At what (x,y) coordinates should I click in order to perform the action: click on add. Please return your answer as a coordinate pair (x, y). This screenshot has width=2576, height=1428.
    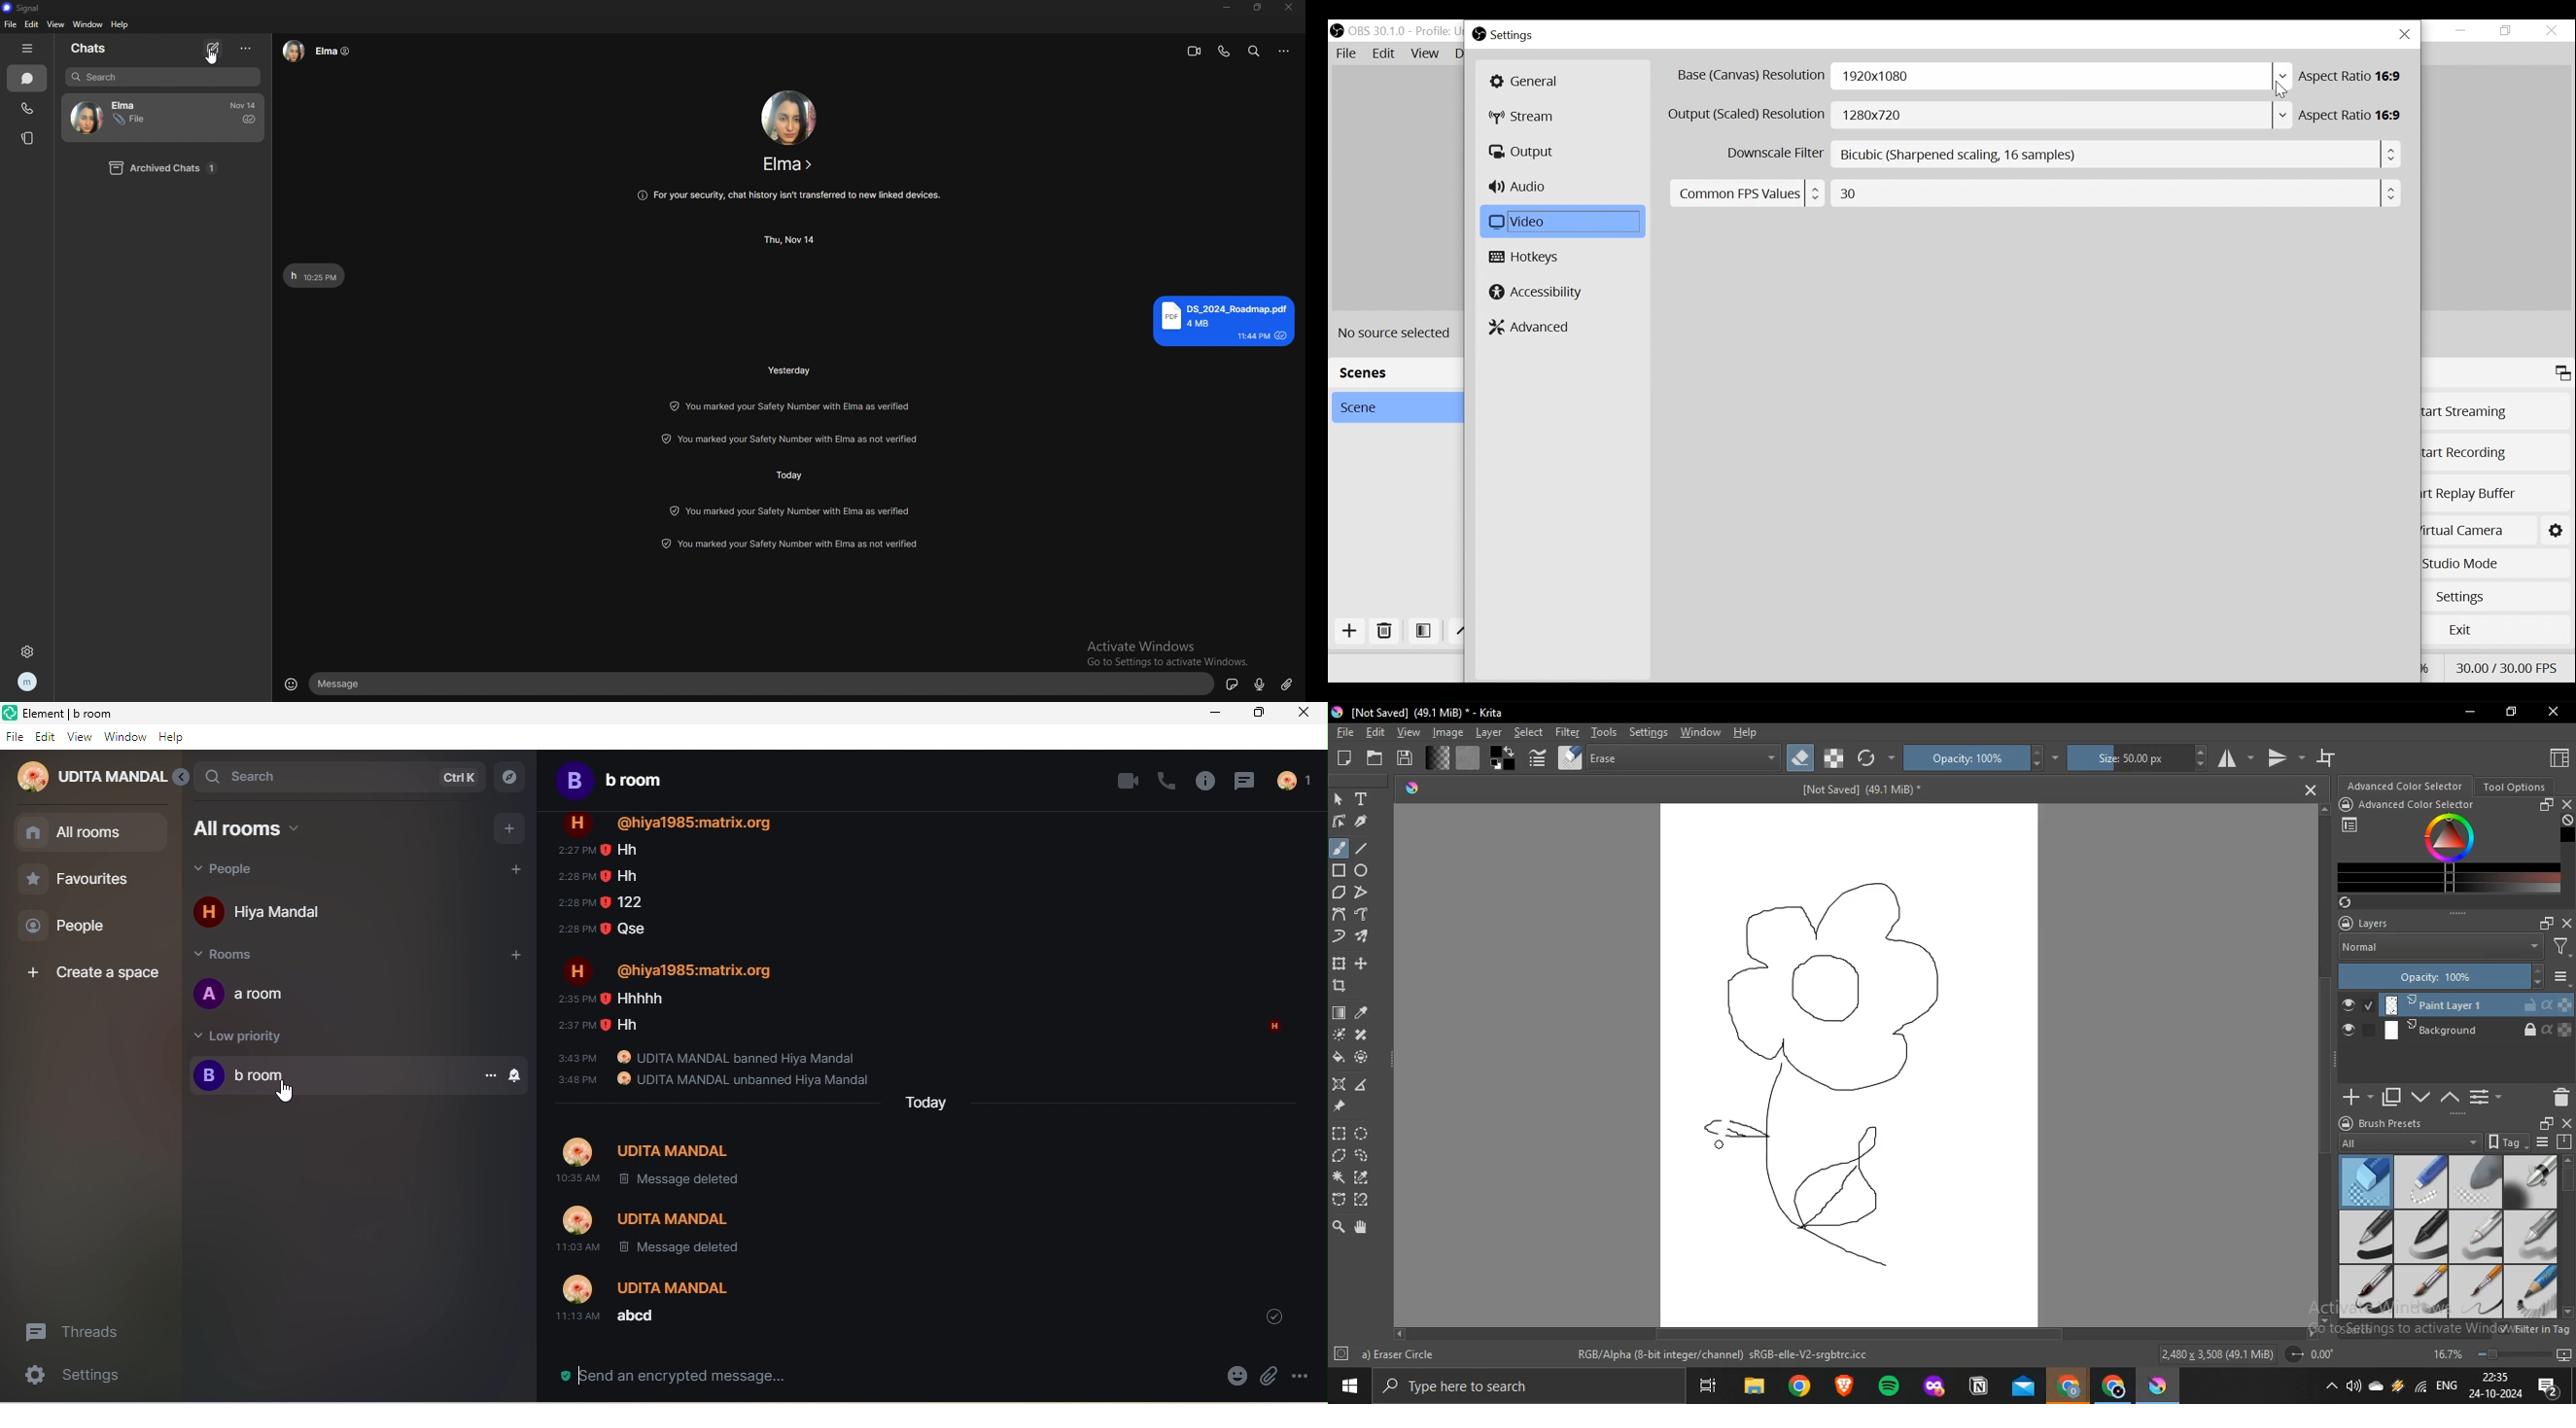
    Looking at the image, I should click on (509, 827).